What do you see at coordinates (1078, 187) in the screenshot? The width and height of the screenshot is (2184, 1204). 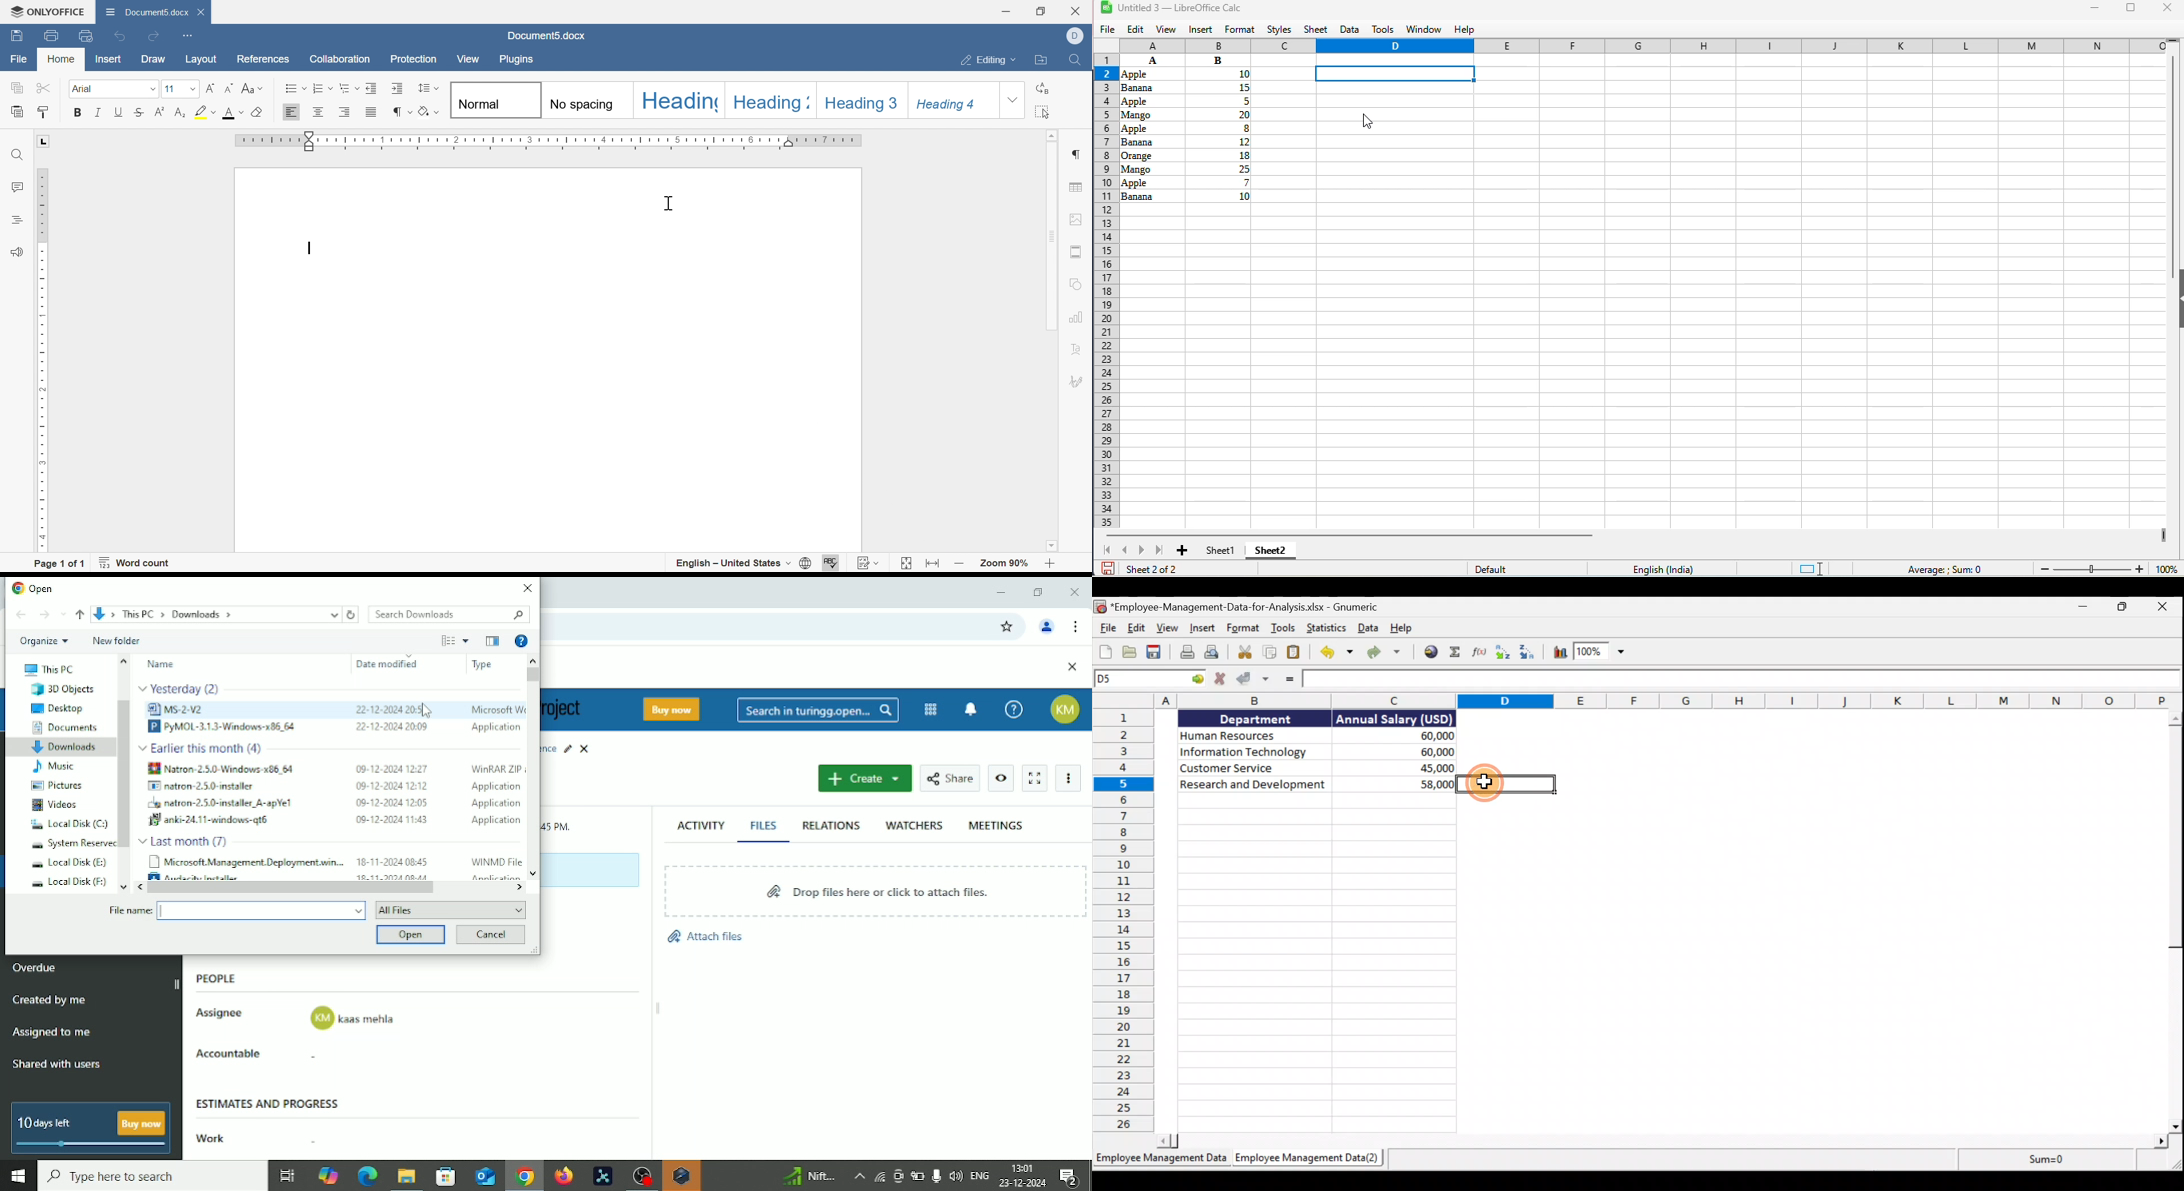 I see `table settings` at bounding box center [1078, 187].